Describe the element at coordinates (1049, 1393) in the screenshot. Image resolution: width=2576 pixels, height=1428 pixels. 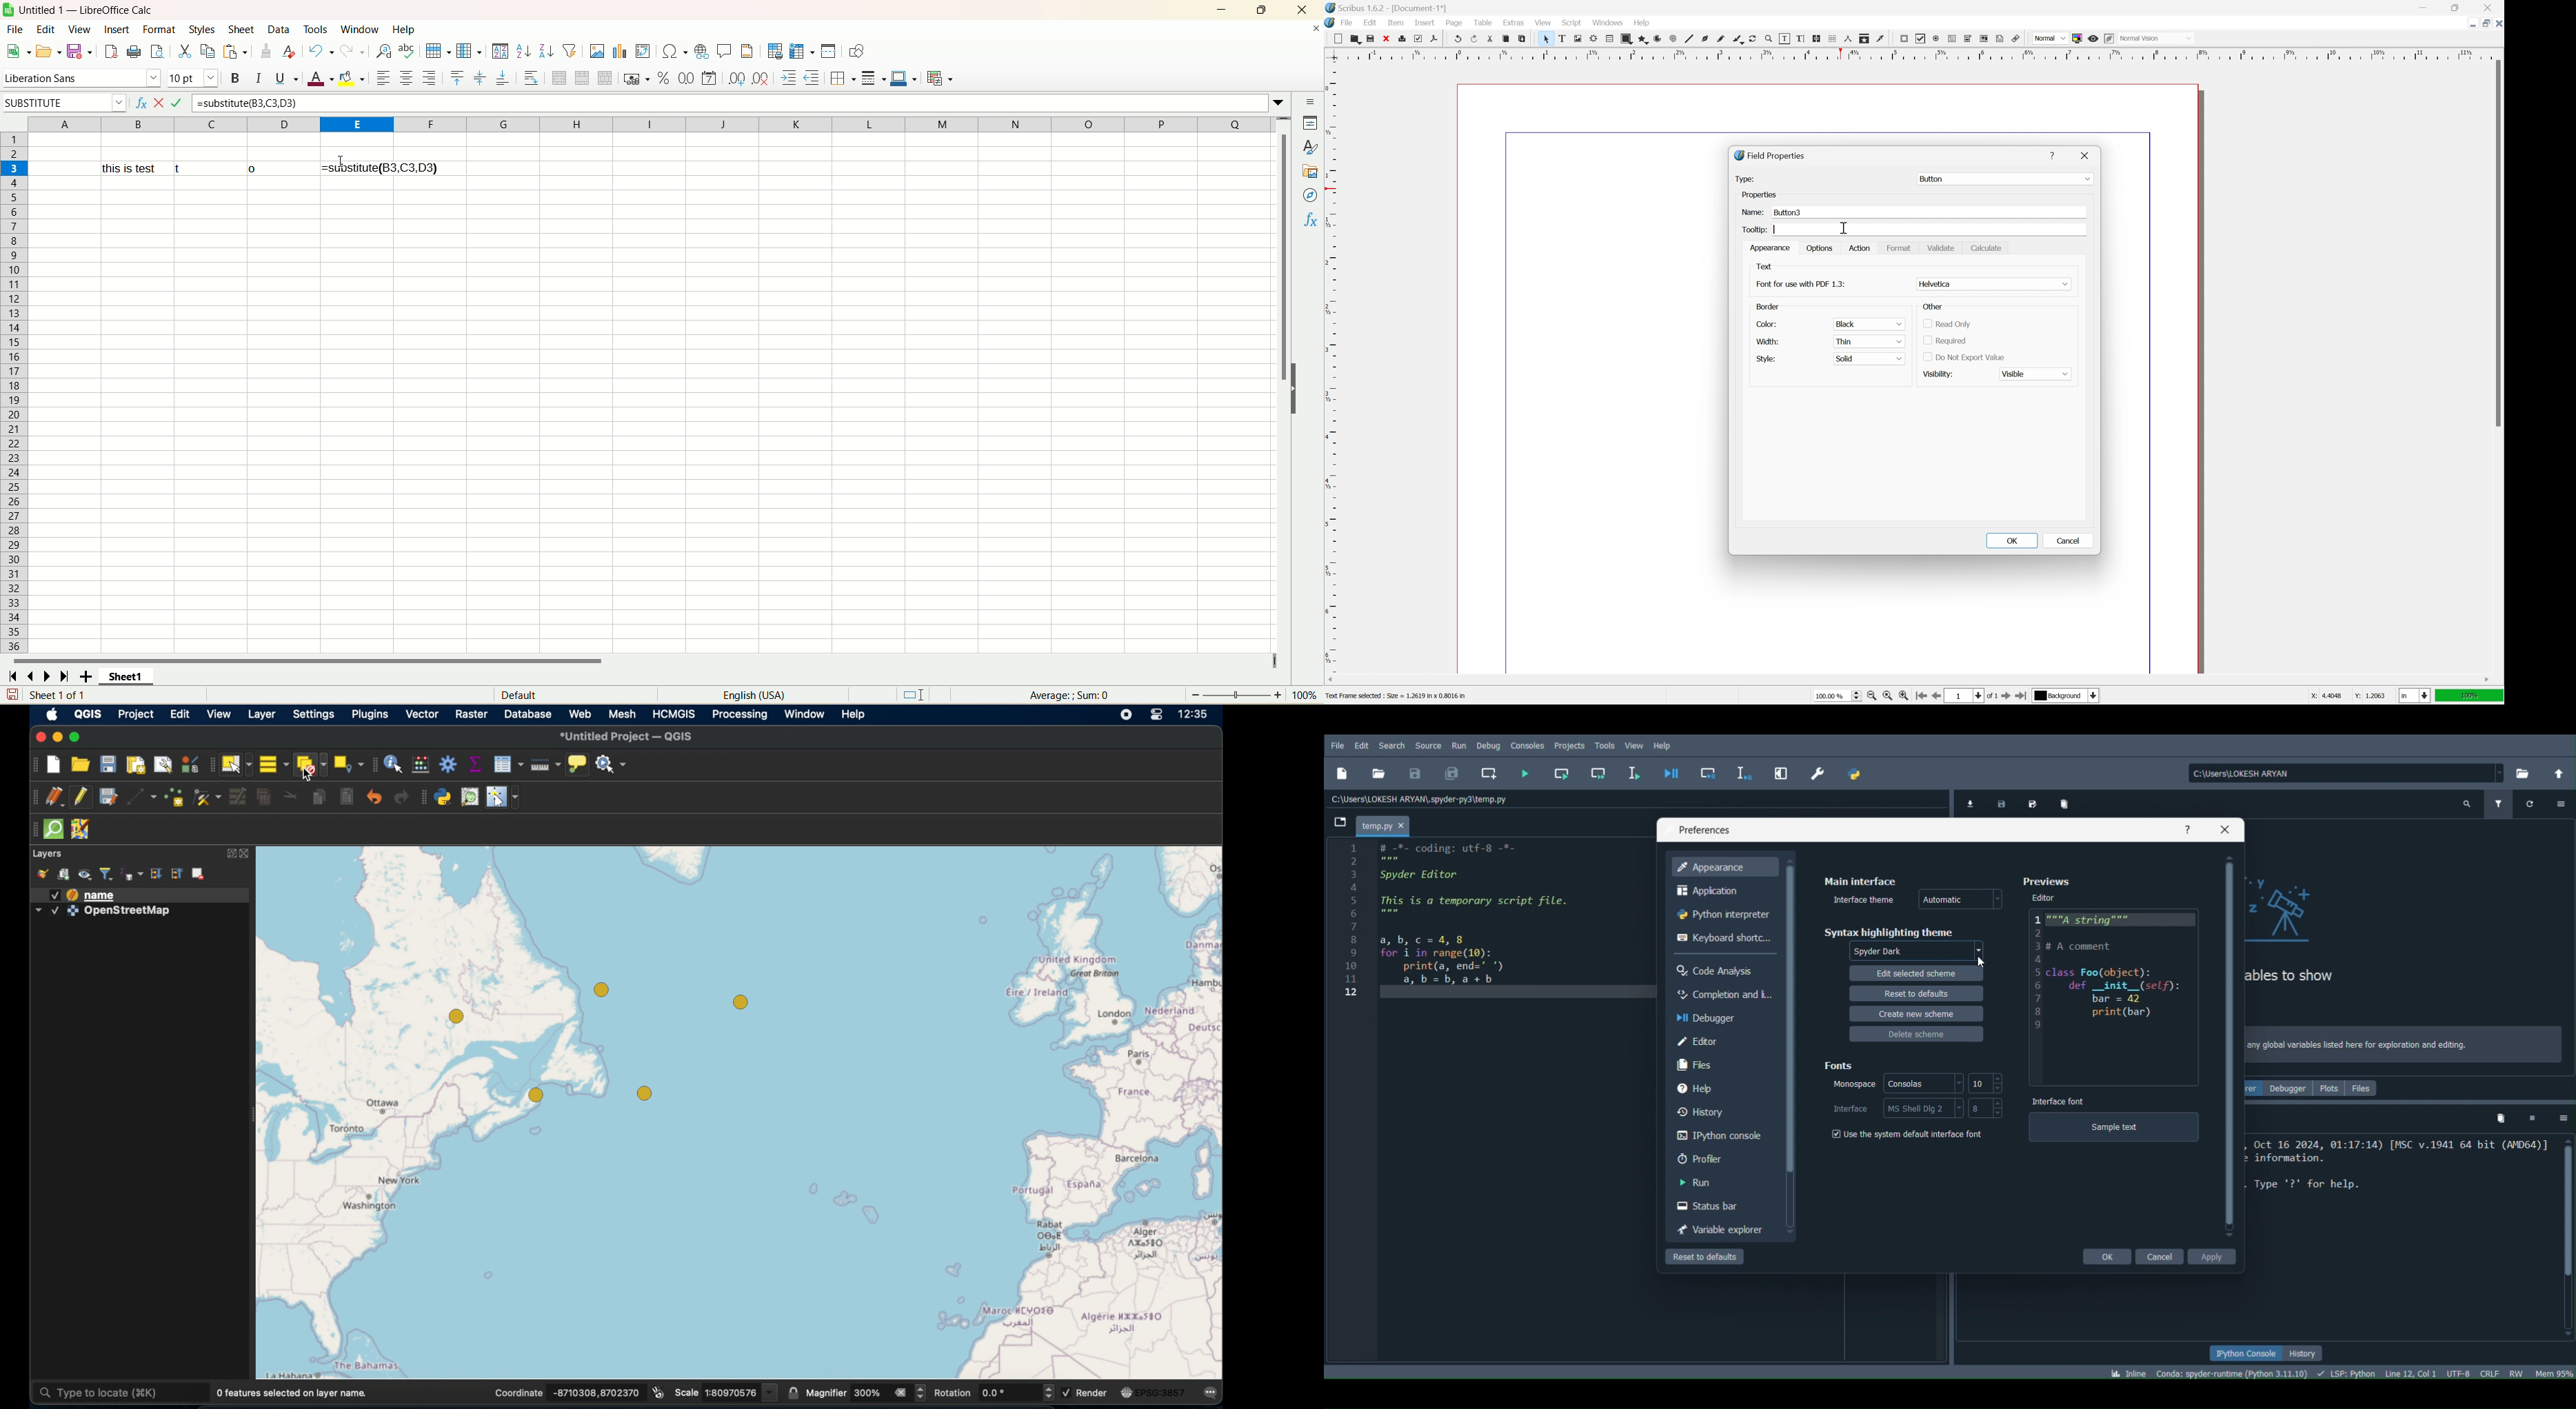
I see `increase or decrease the value of rotation` at that location.